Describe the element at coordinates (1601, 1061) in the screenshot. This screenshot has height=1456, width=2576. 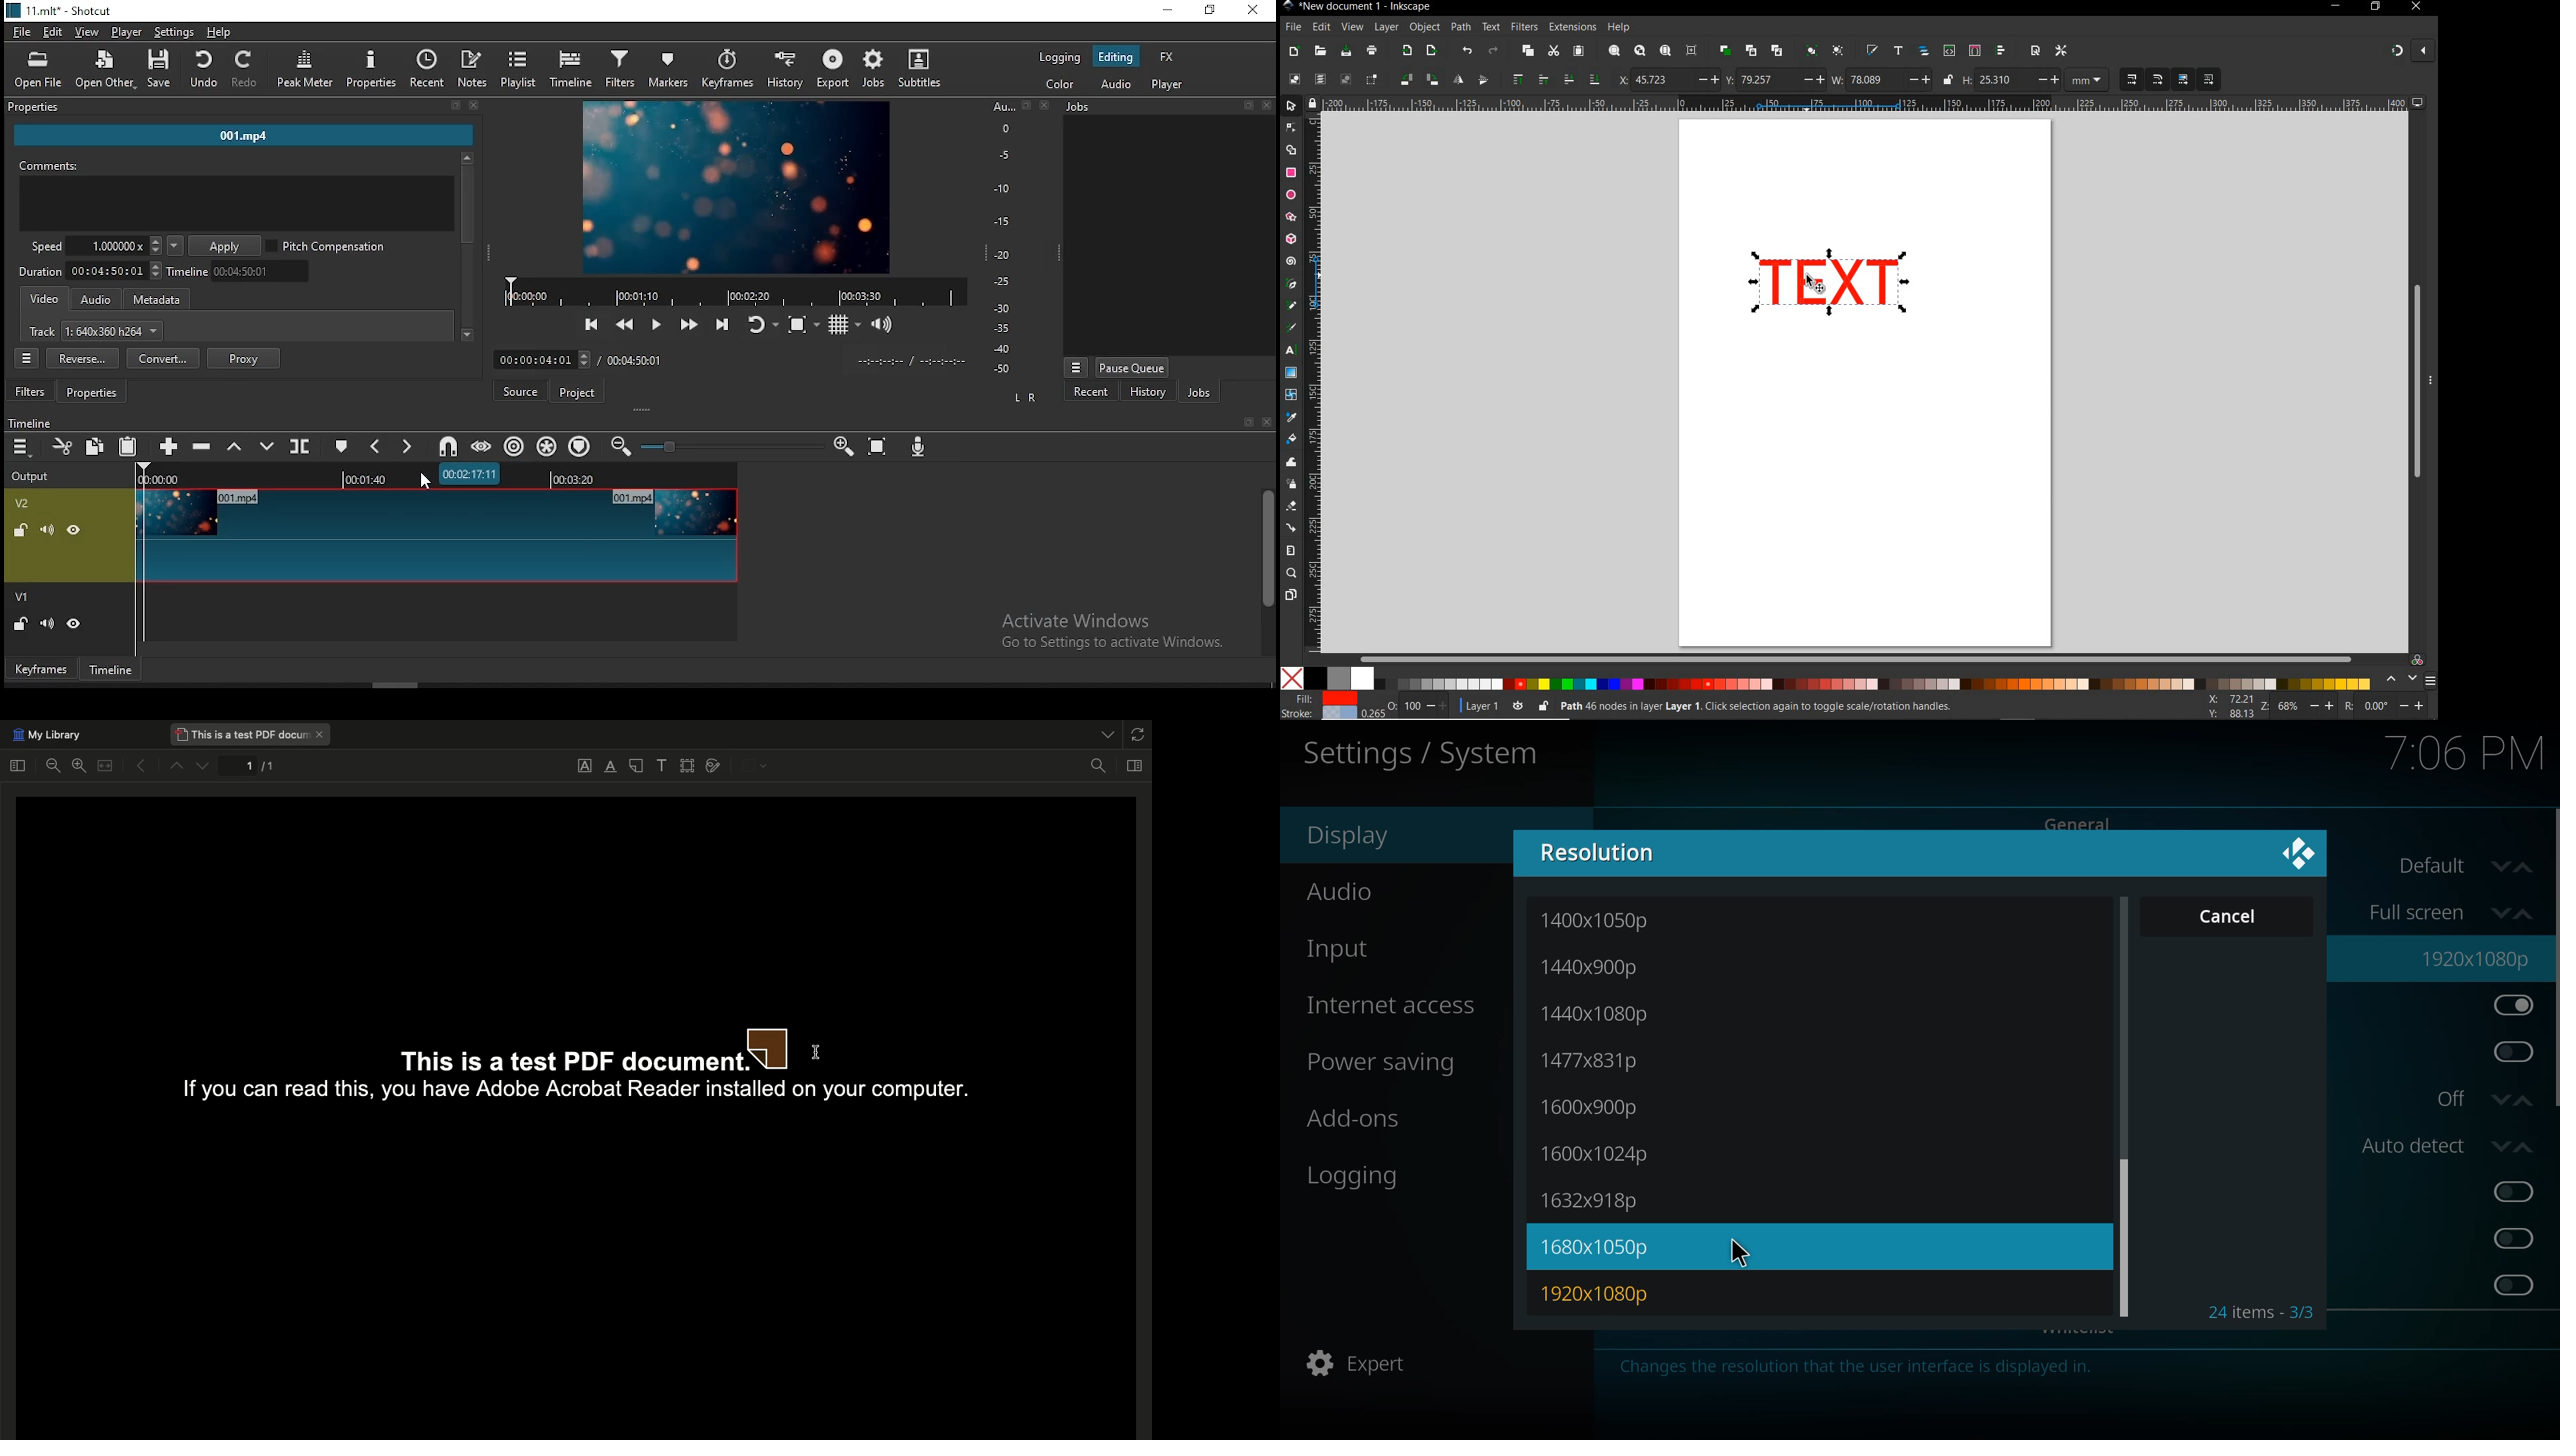
I see `1477` at that location.